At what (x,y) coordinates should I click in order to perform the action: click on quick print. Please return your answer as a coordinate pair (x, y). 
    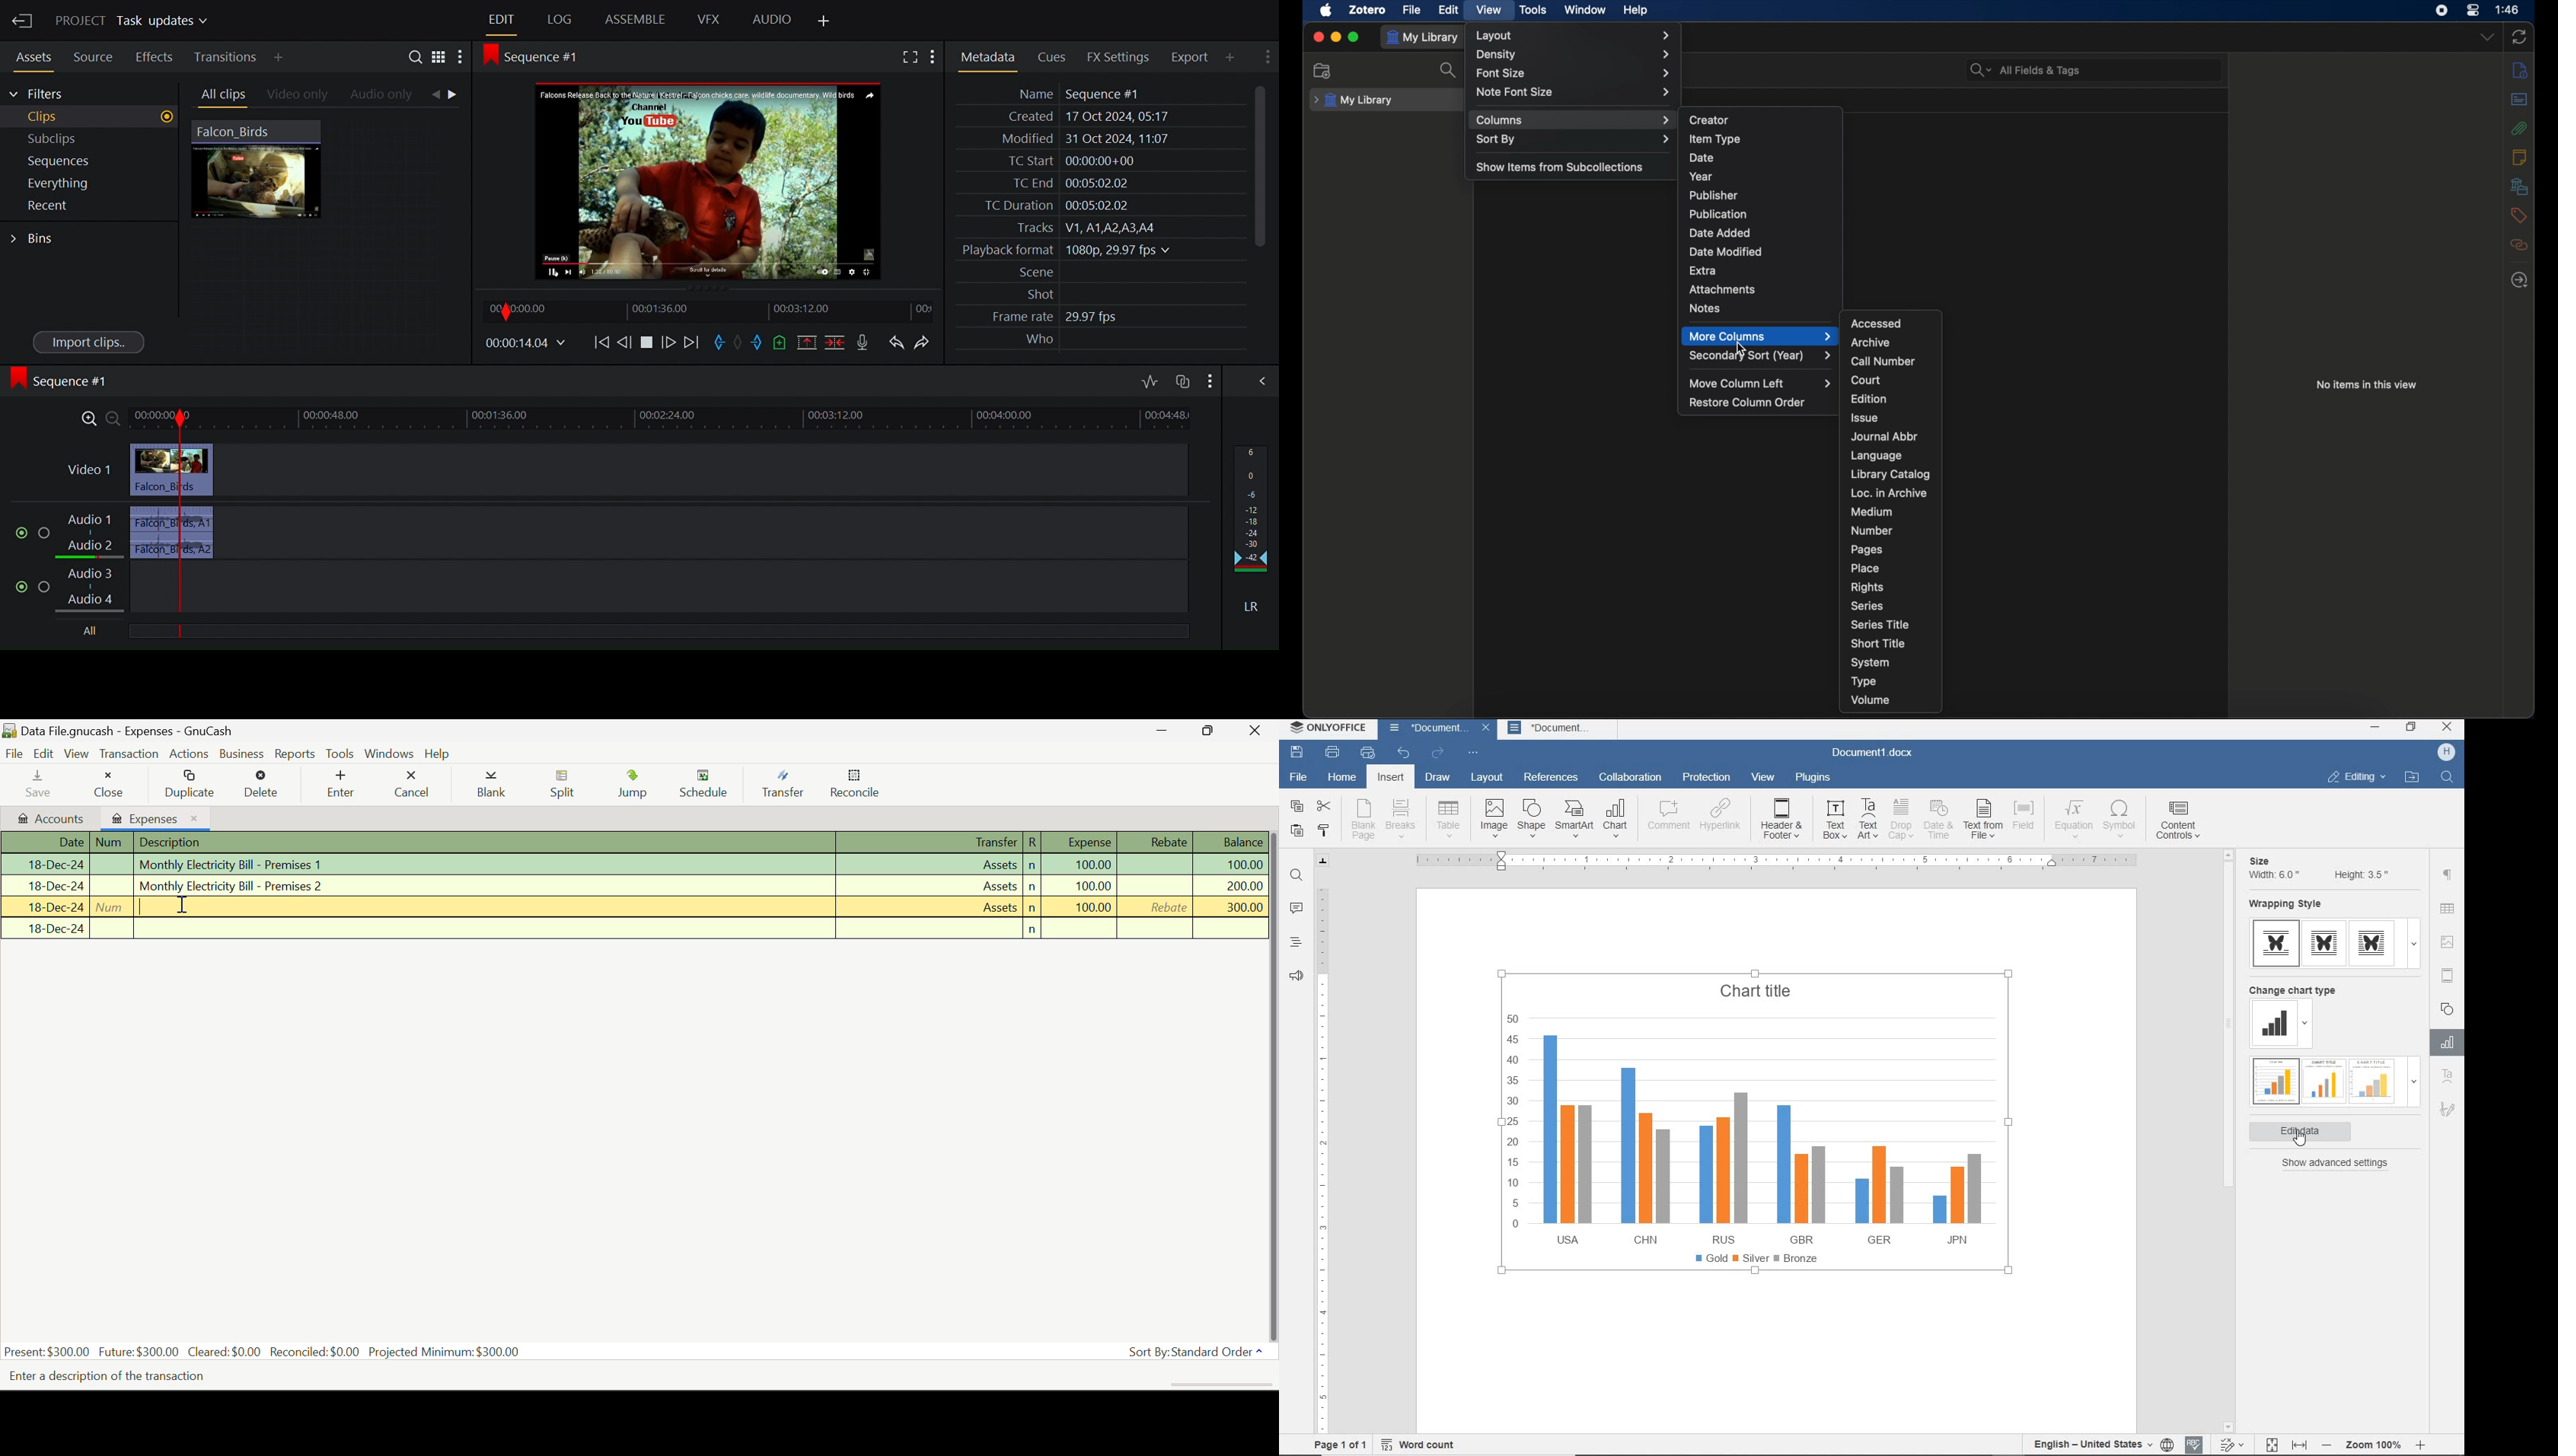
    Looking at the image, I should click on (1367, 753).